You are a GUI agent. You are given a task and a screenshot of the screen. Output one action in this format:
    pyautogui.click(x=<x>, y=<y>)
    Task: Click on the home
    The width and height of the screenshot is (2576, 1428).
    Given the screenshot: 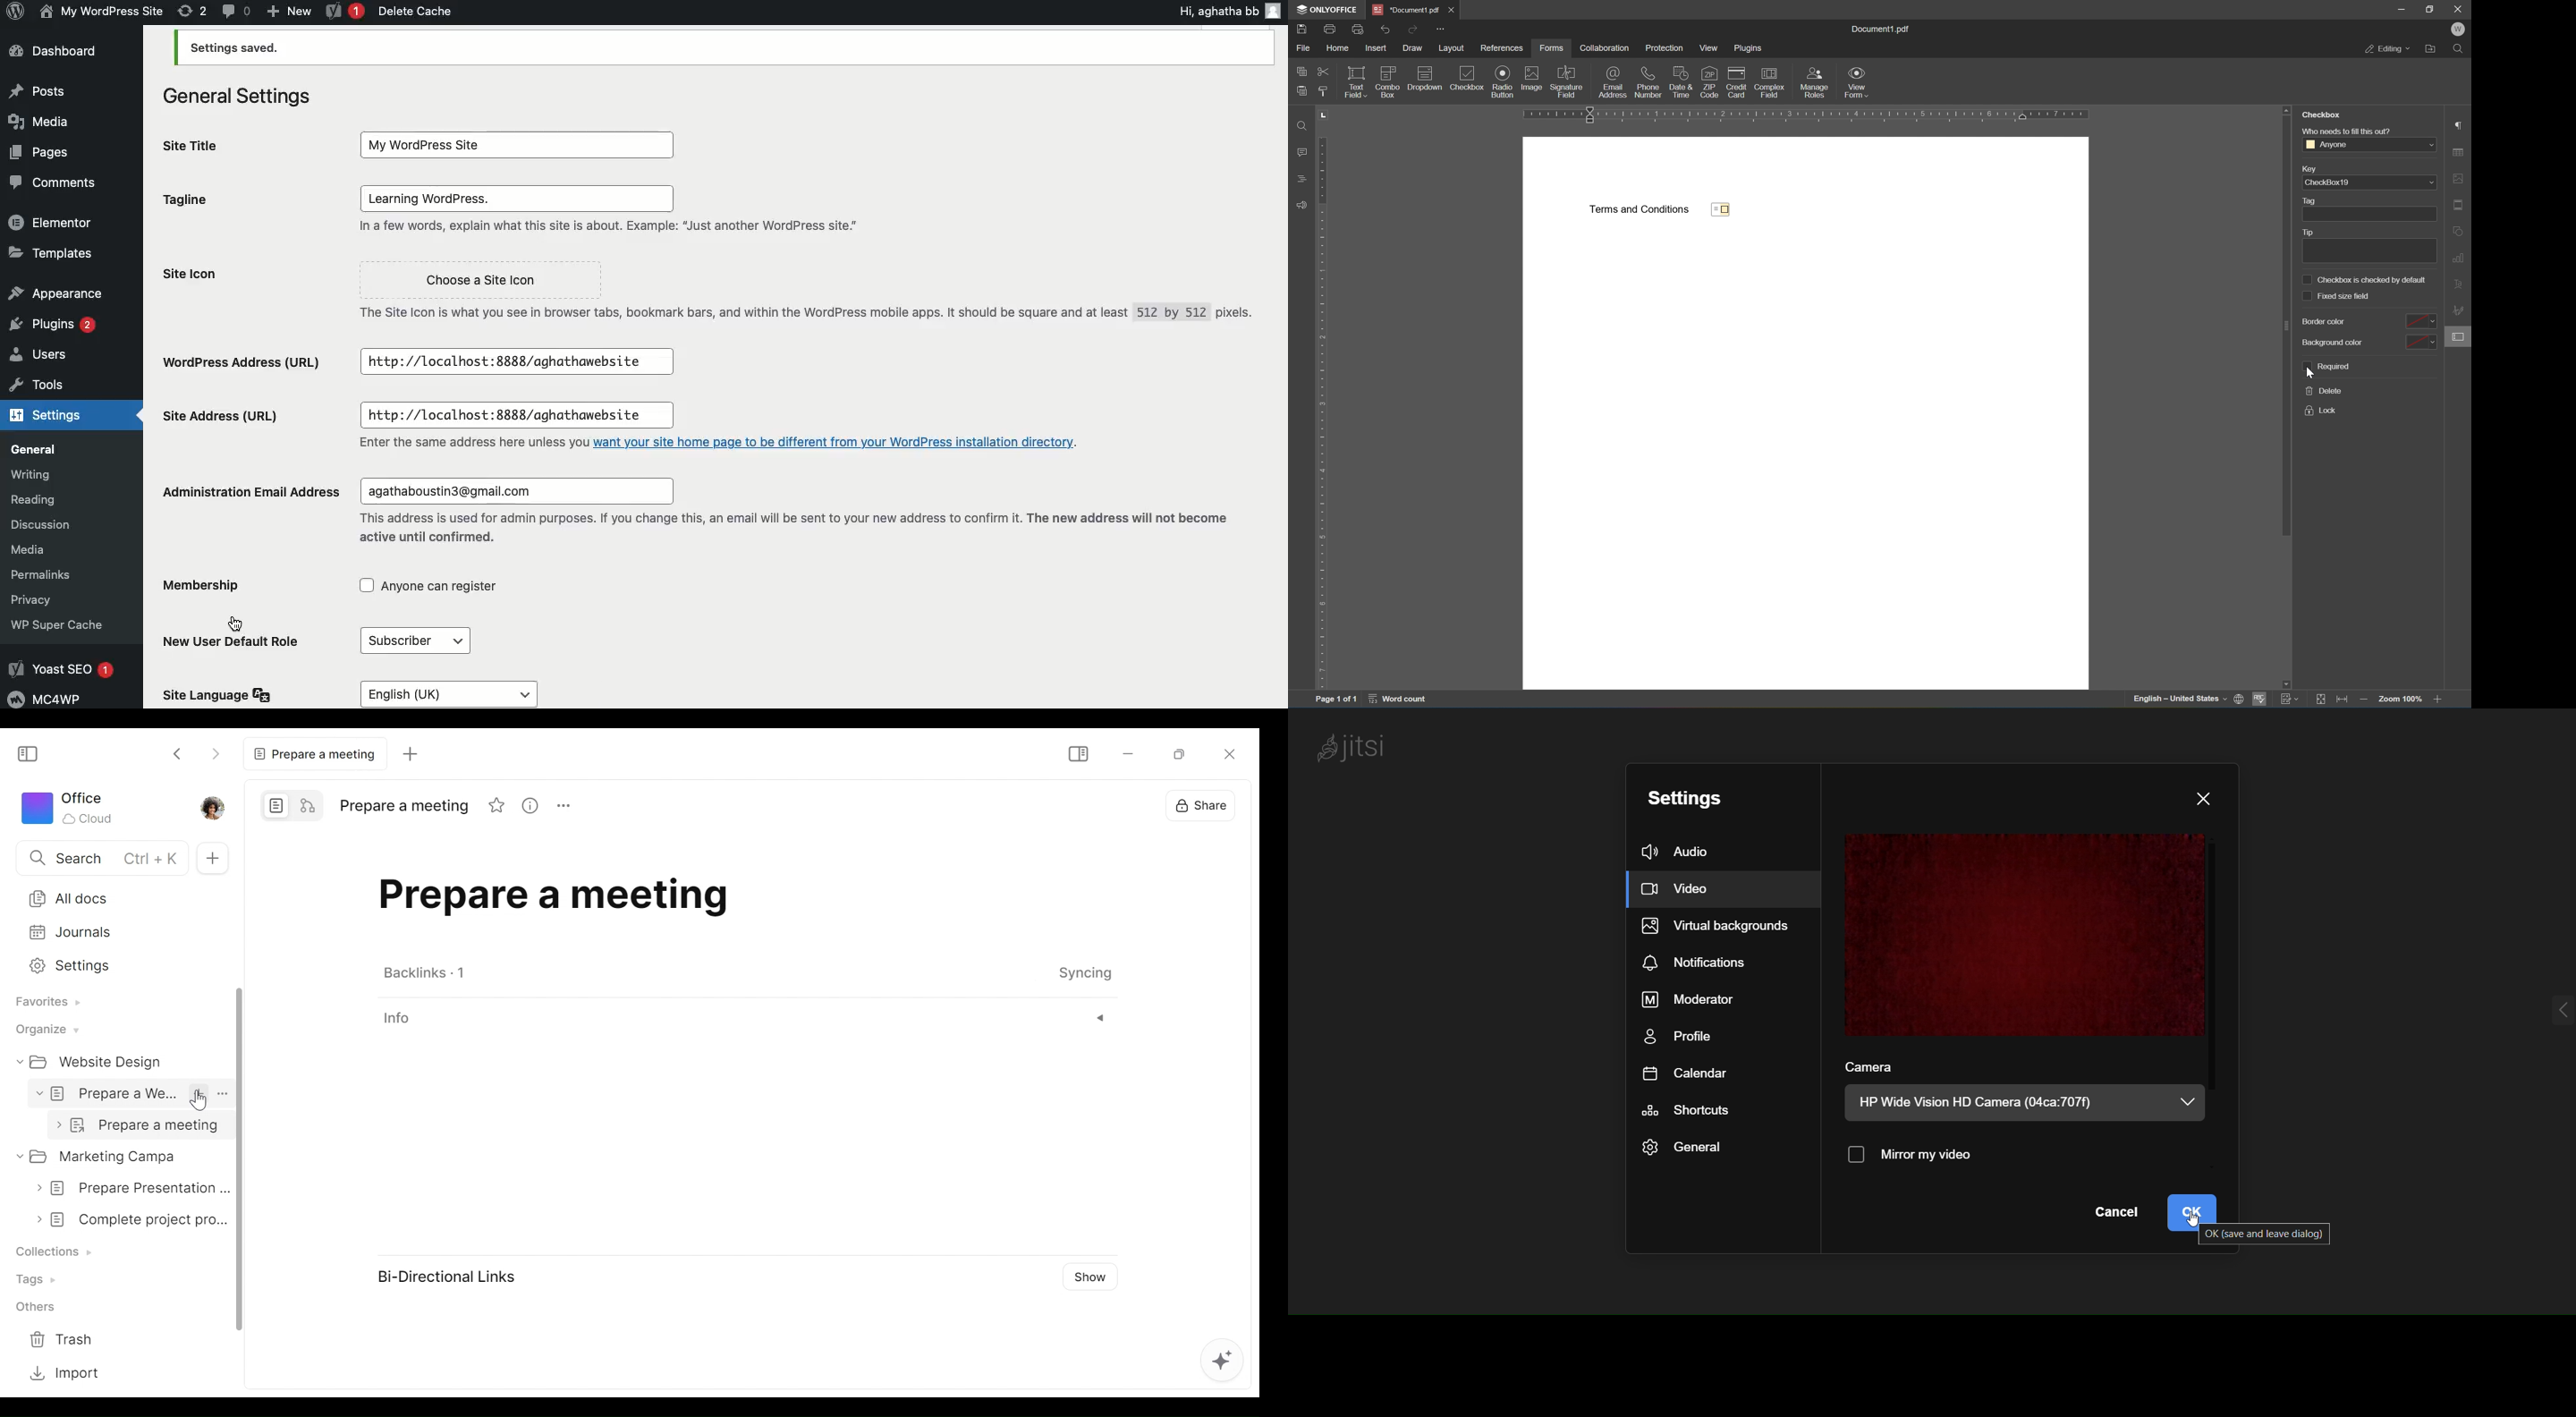 What is the action you would take?
    pyautogui.click(x=1338, y=47)
    